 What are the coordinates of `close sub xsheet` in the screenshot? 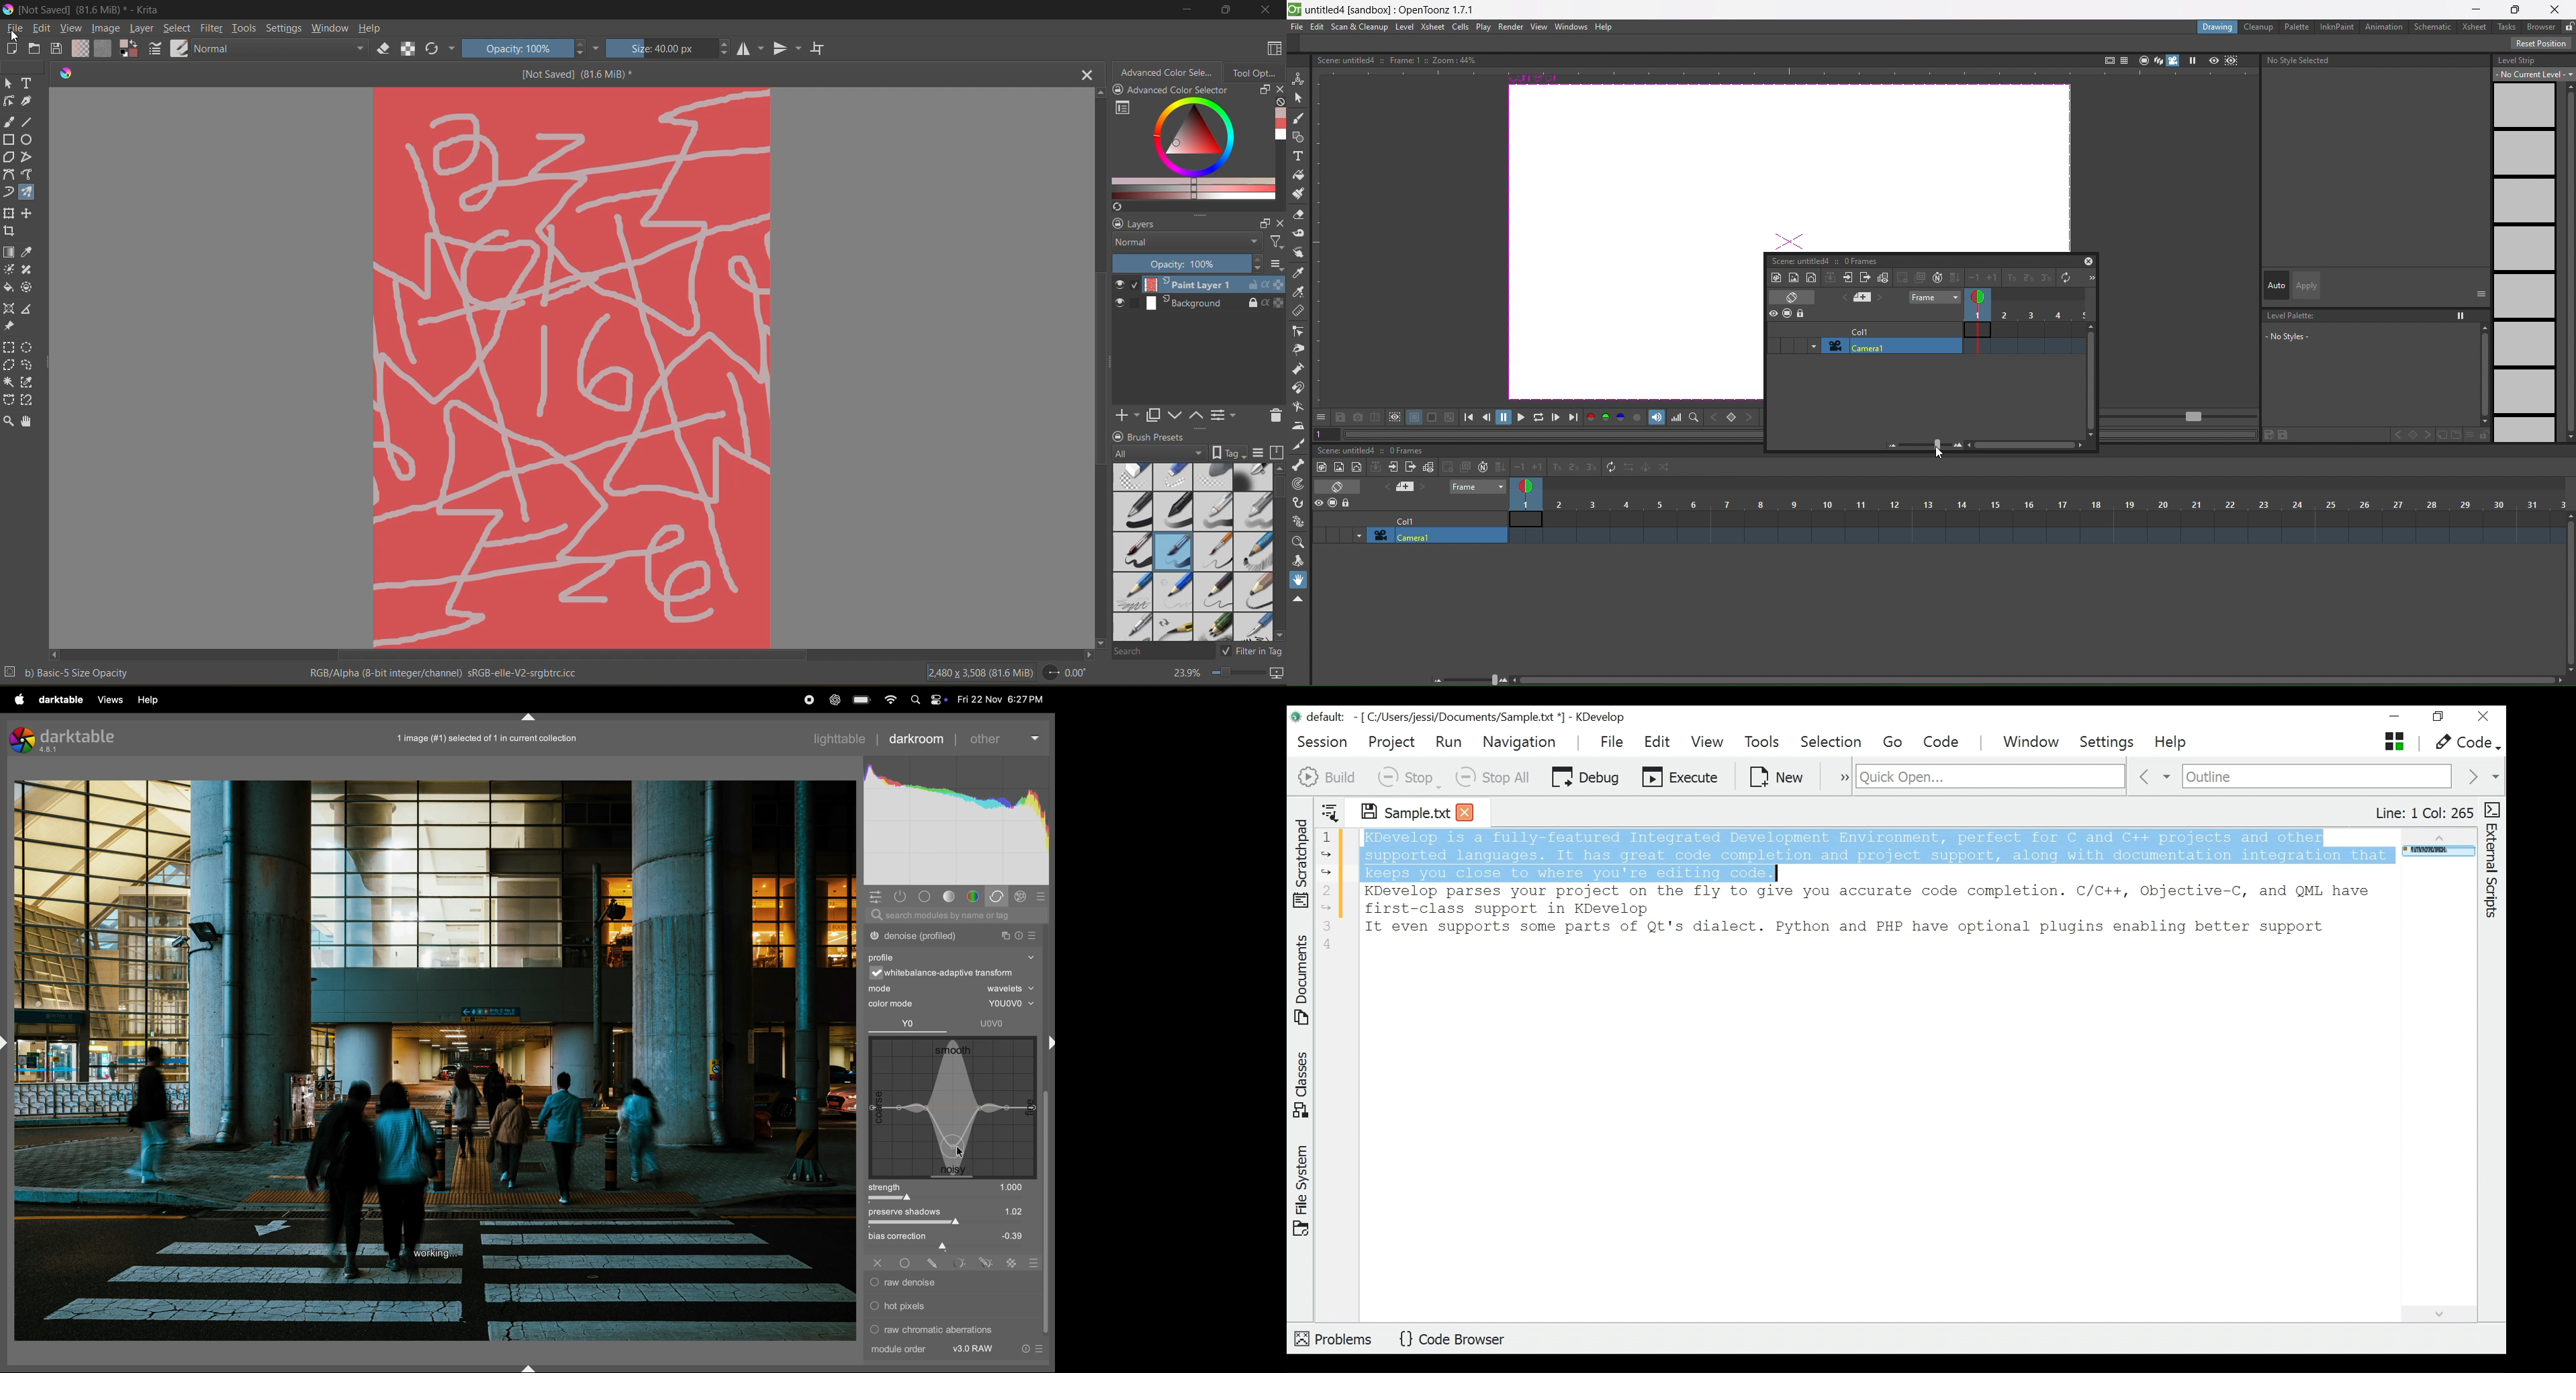 It's located at (1393, 467).